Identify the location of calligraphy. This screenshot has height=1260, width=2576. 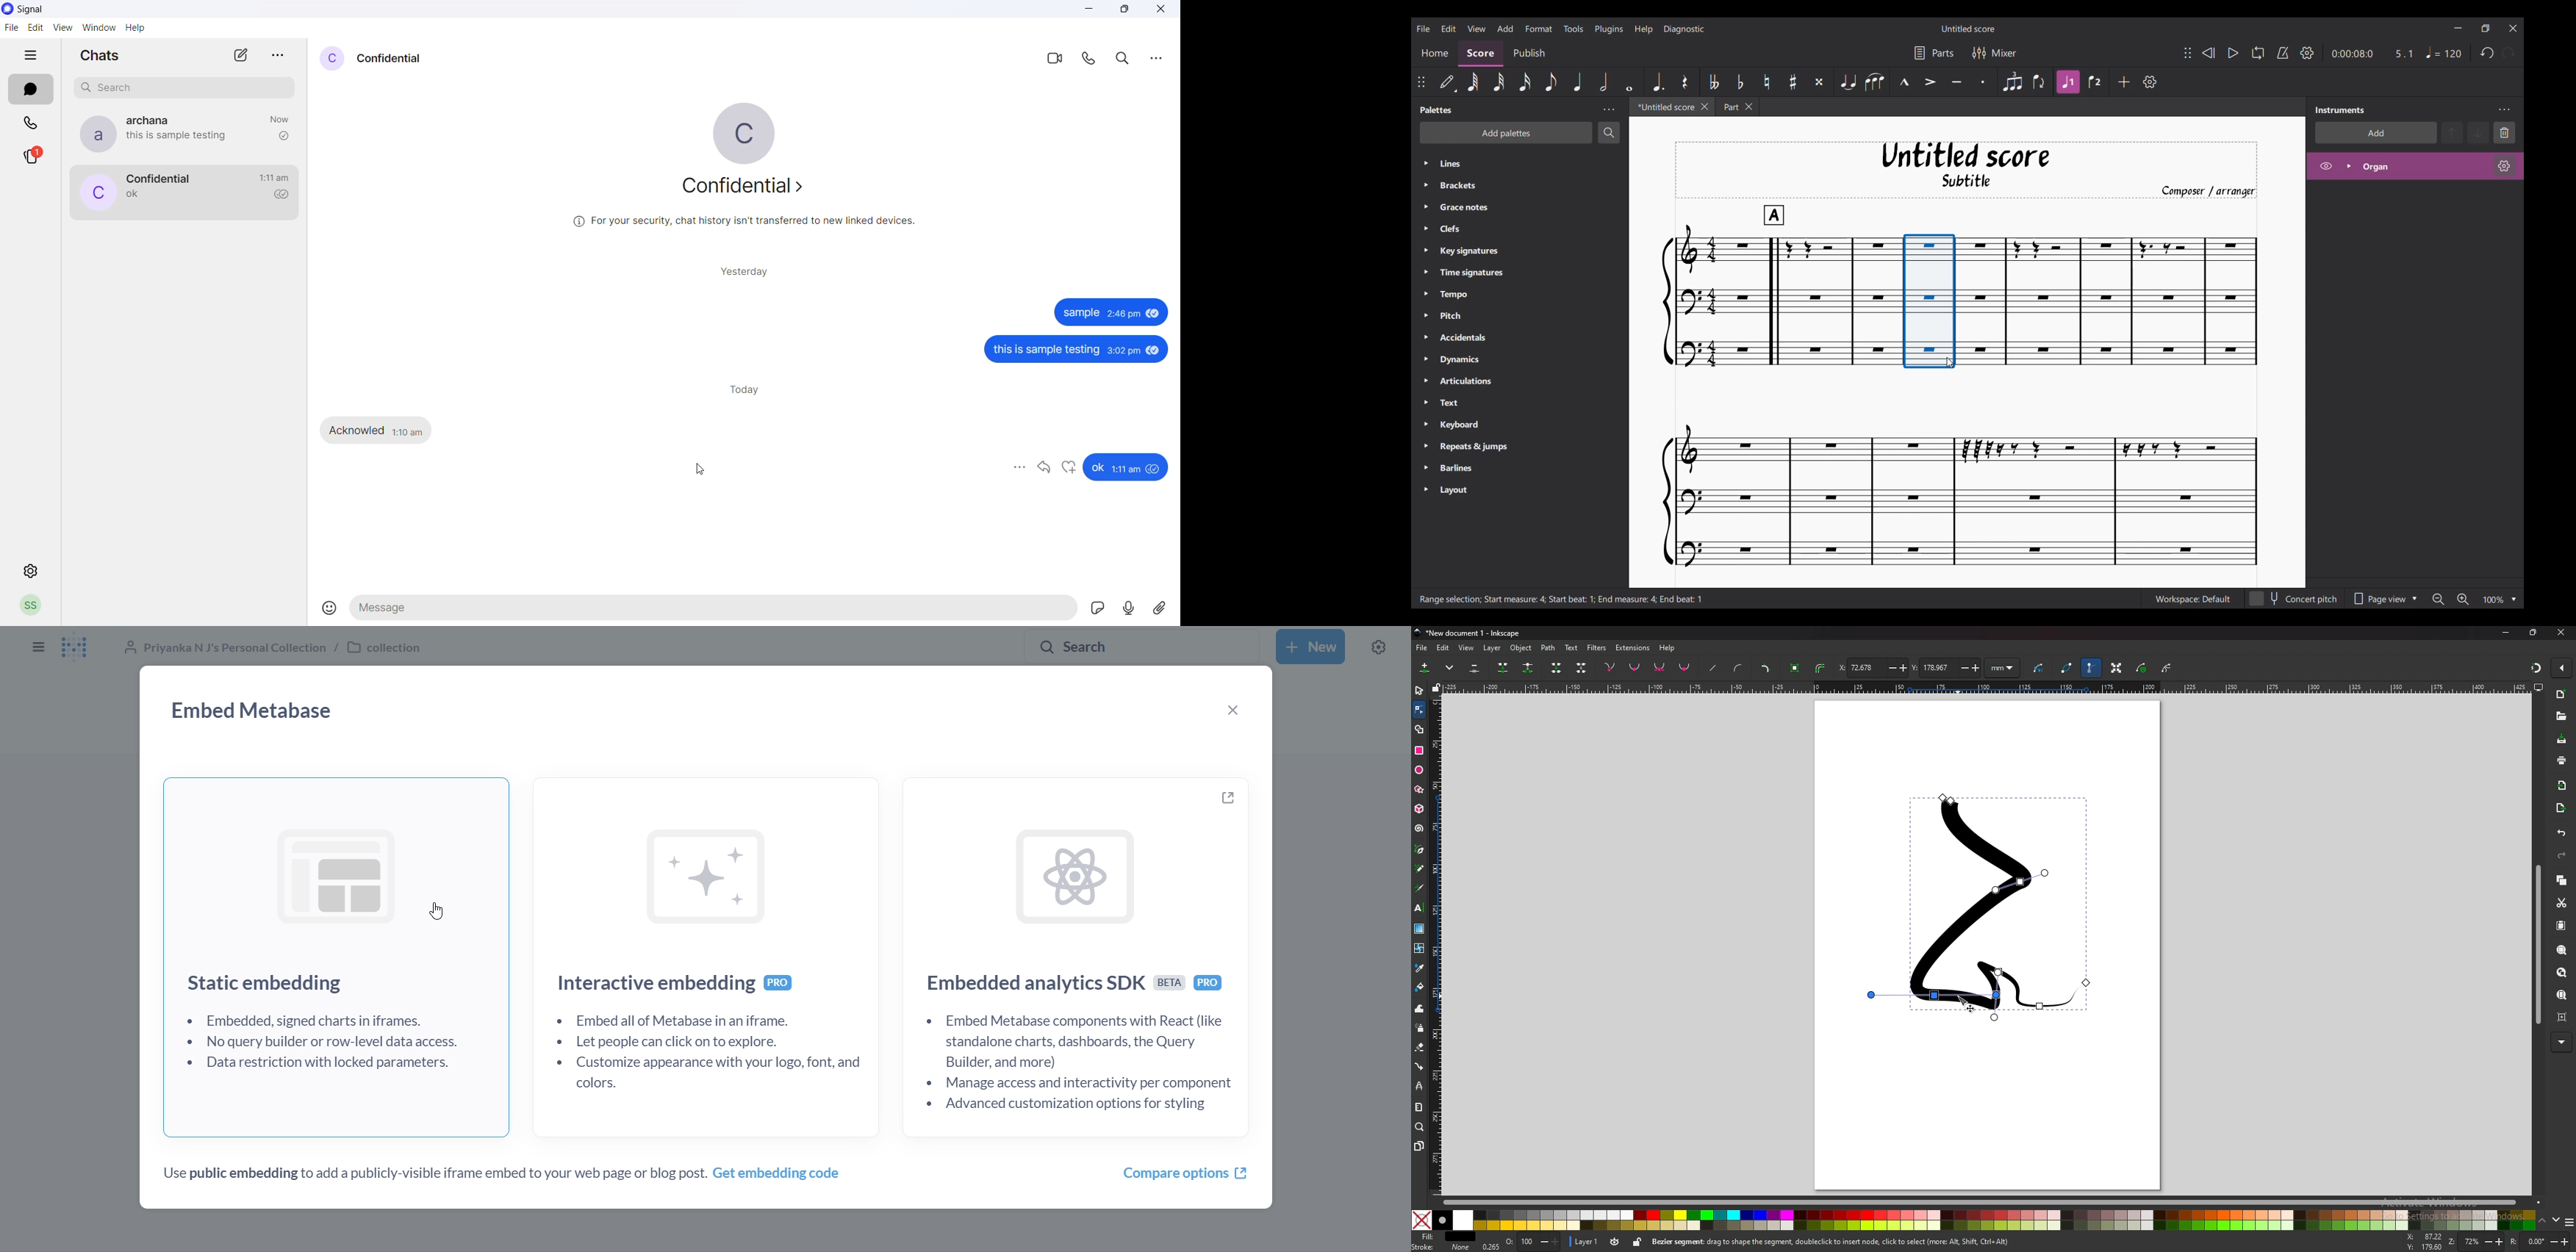
(1420, 887).